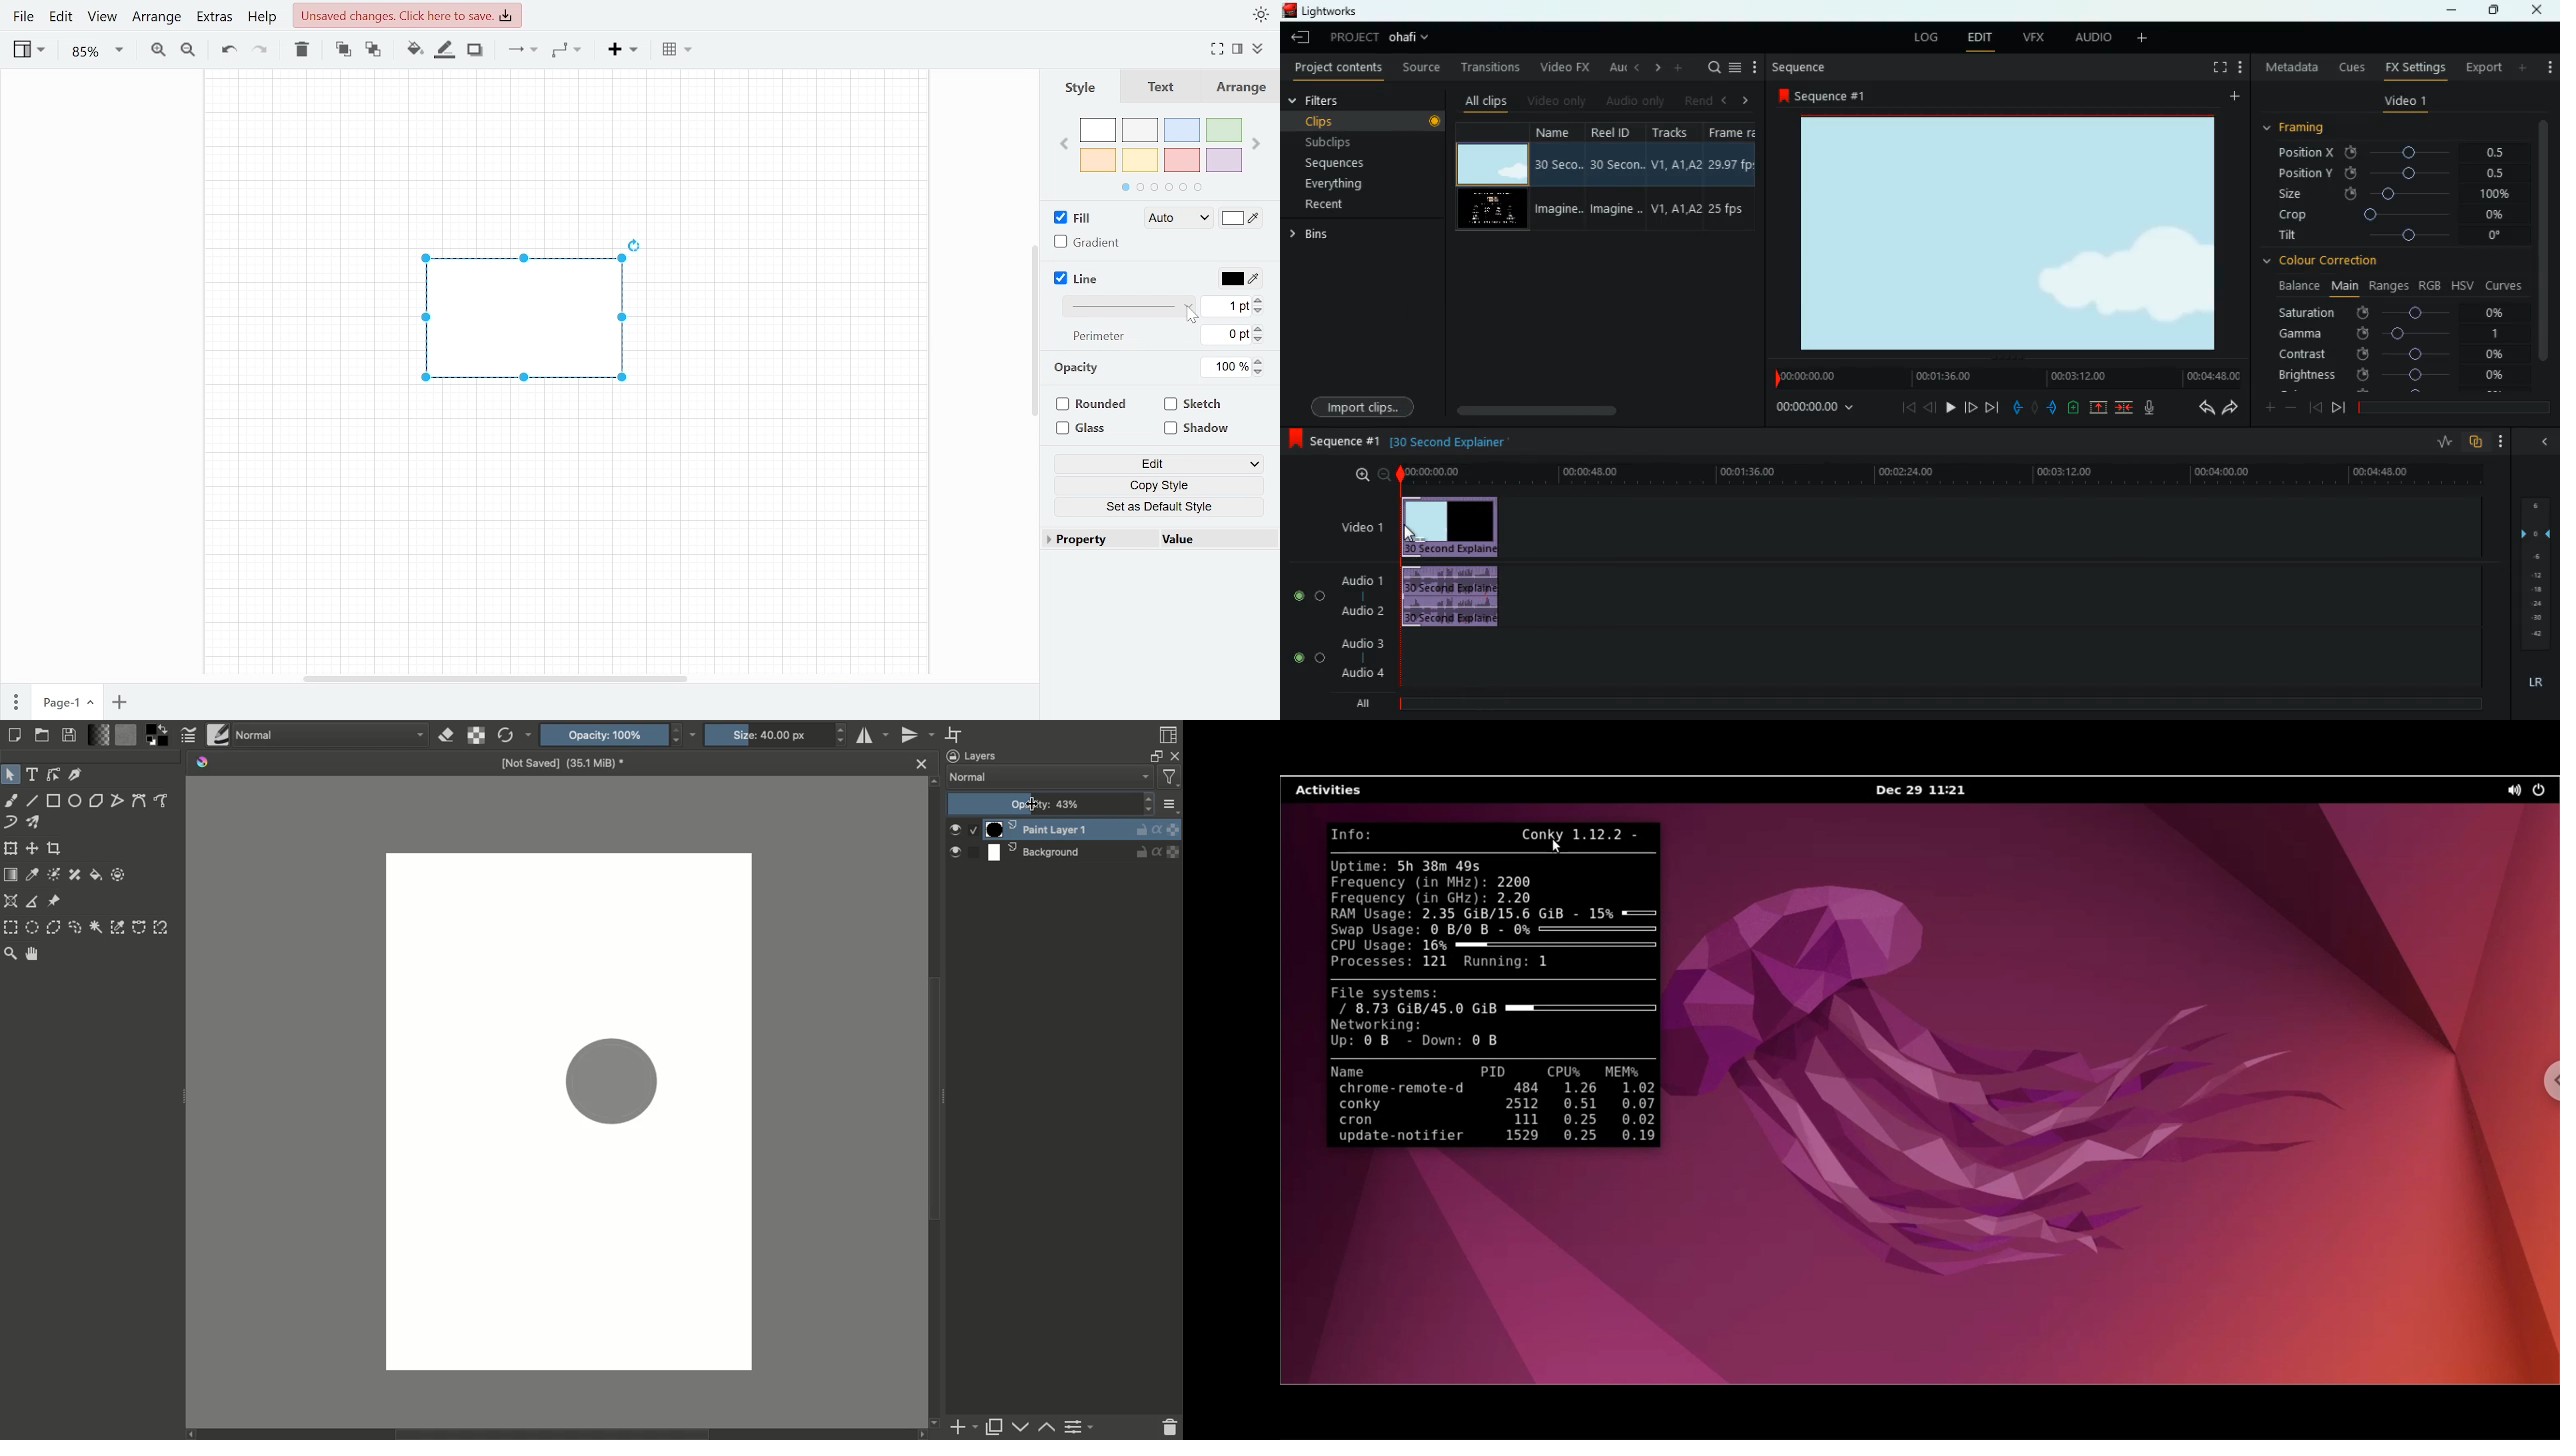 Image resolution: width=2576 pixels, height=1456 pixels. What do you see at coordinates (95, 927) in the screenshot?
I see `Contiguous selection tool` at bounding box center [95, 927].